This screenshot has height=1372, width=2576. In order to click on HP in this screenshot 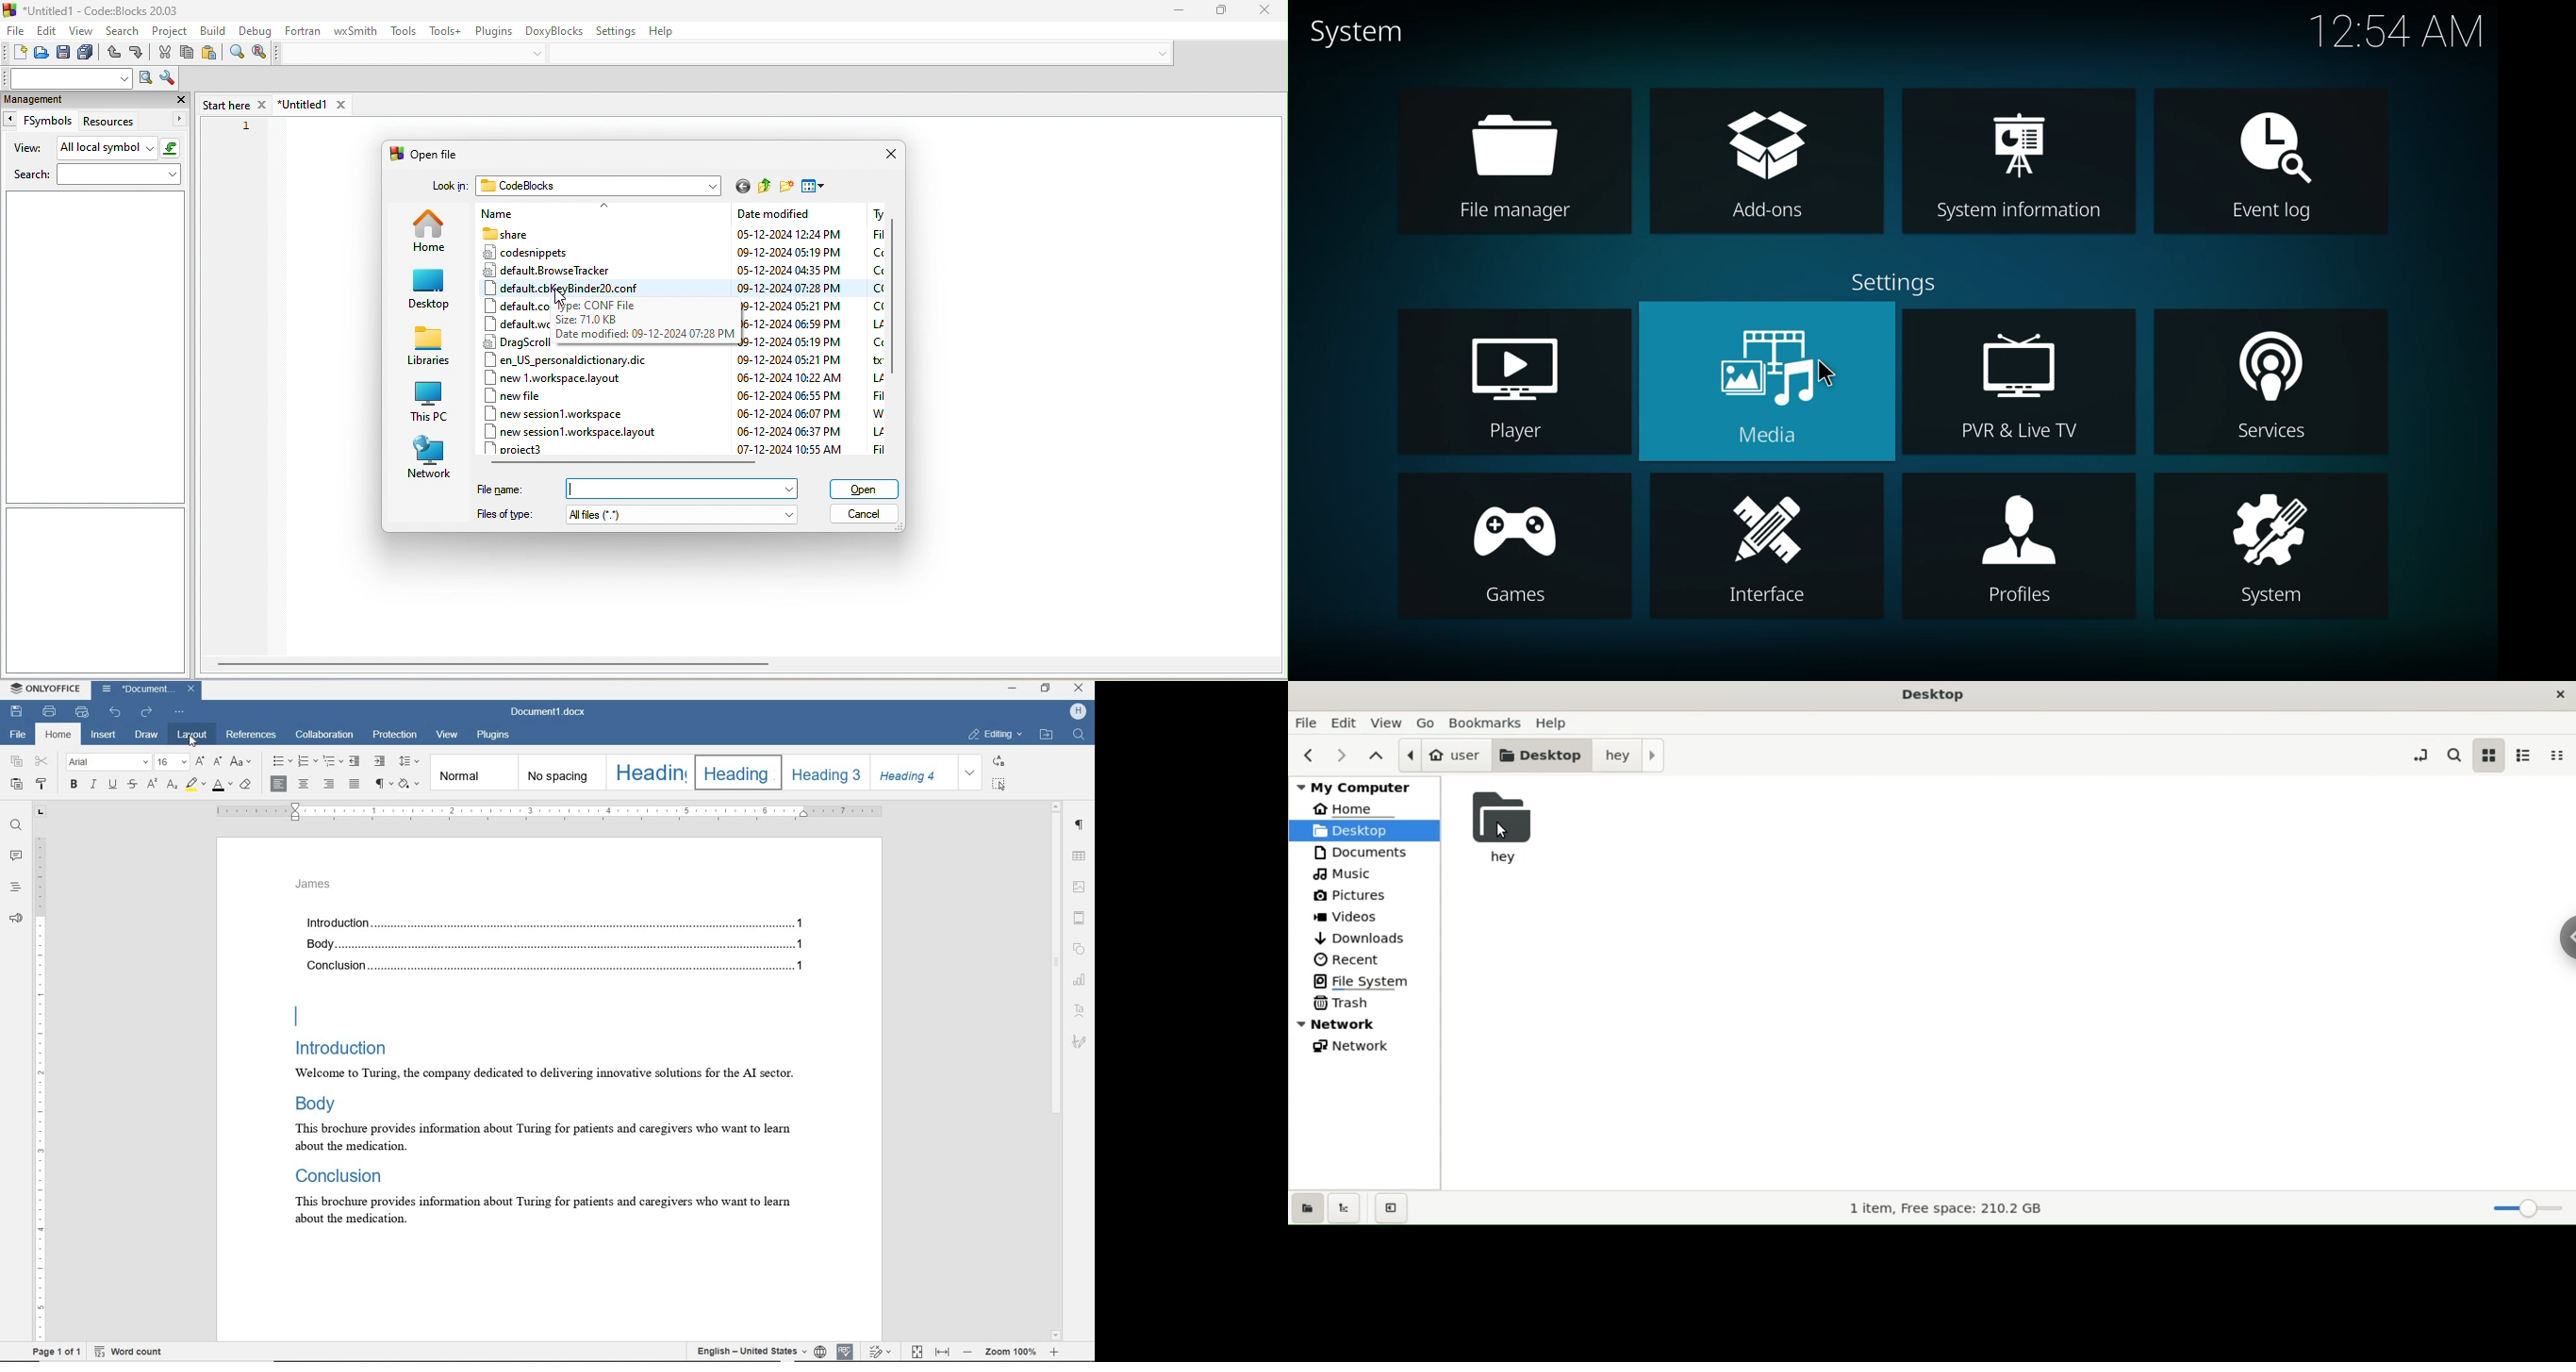, I will do `click(1077, 711)`.